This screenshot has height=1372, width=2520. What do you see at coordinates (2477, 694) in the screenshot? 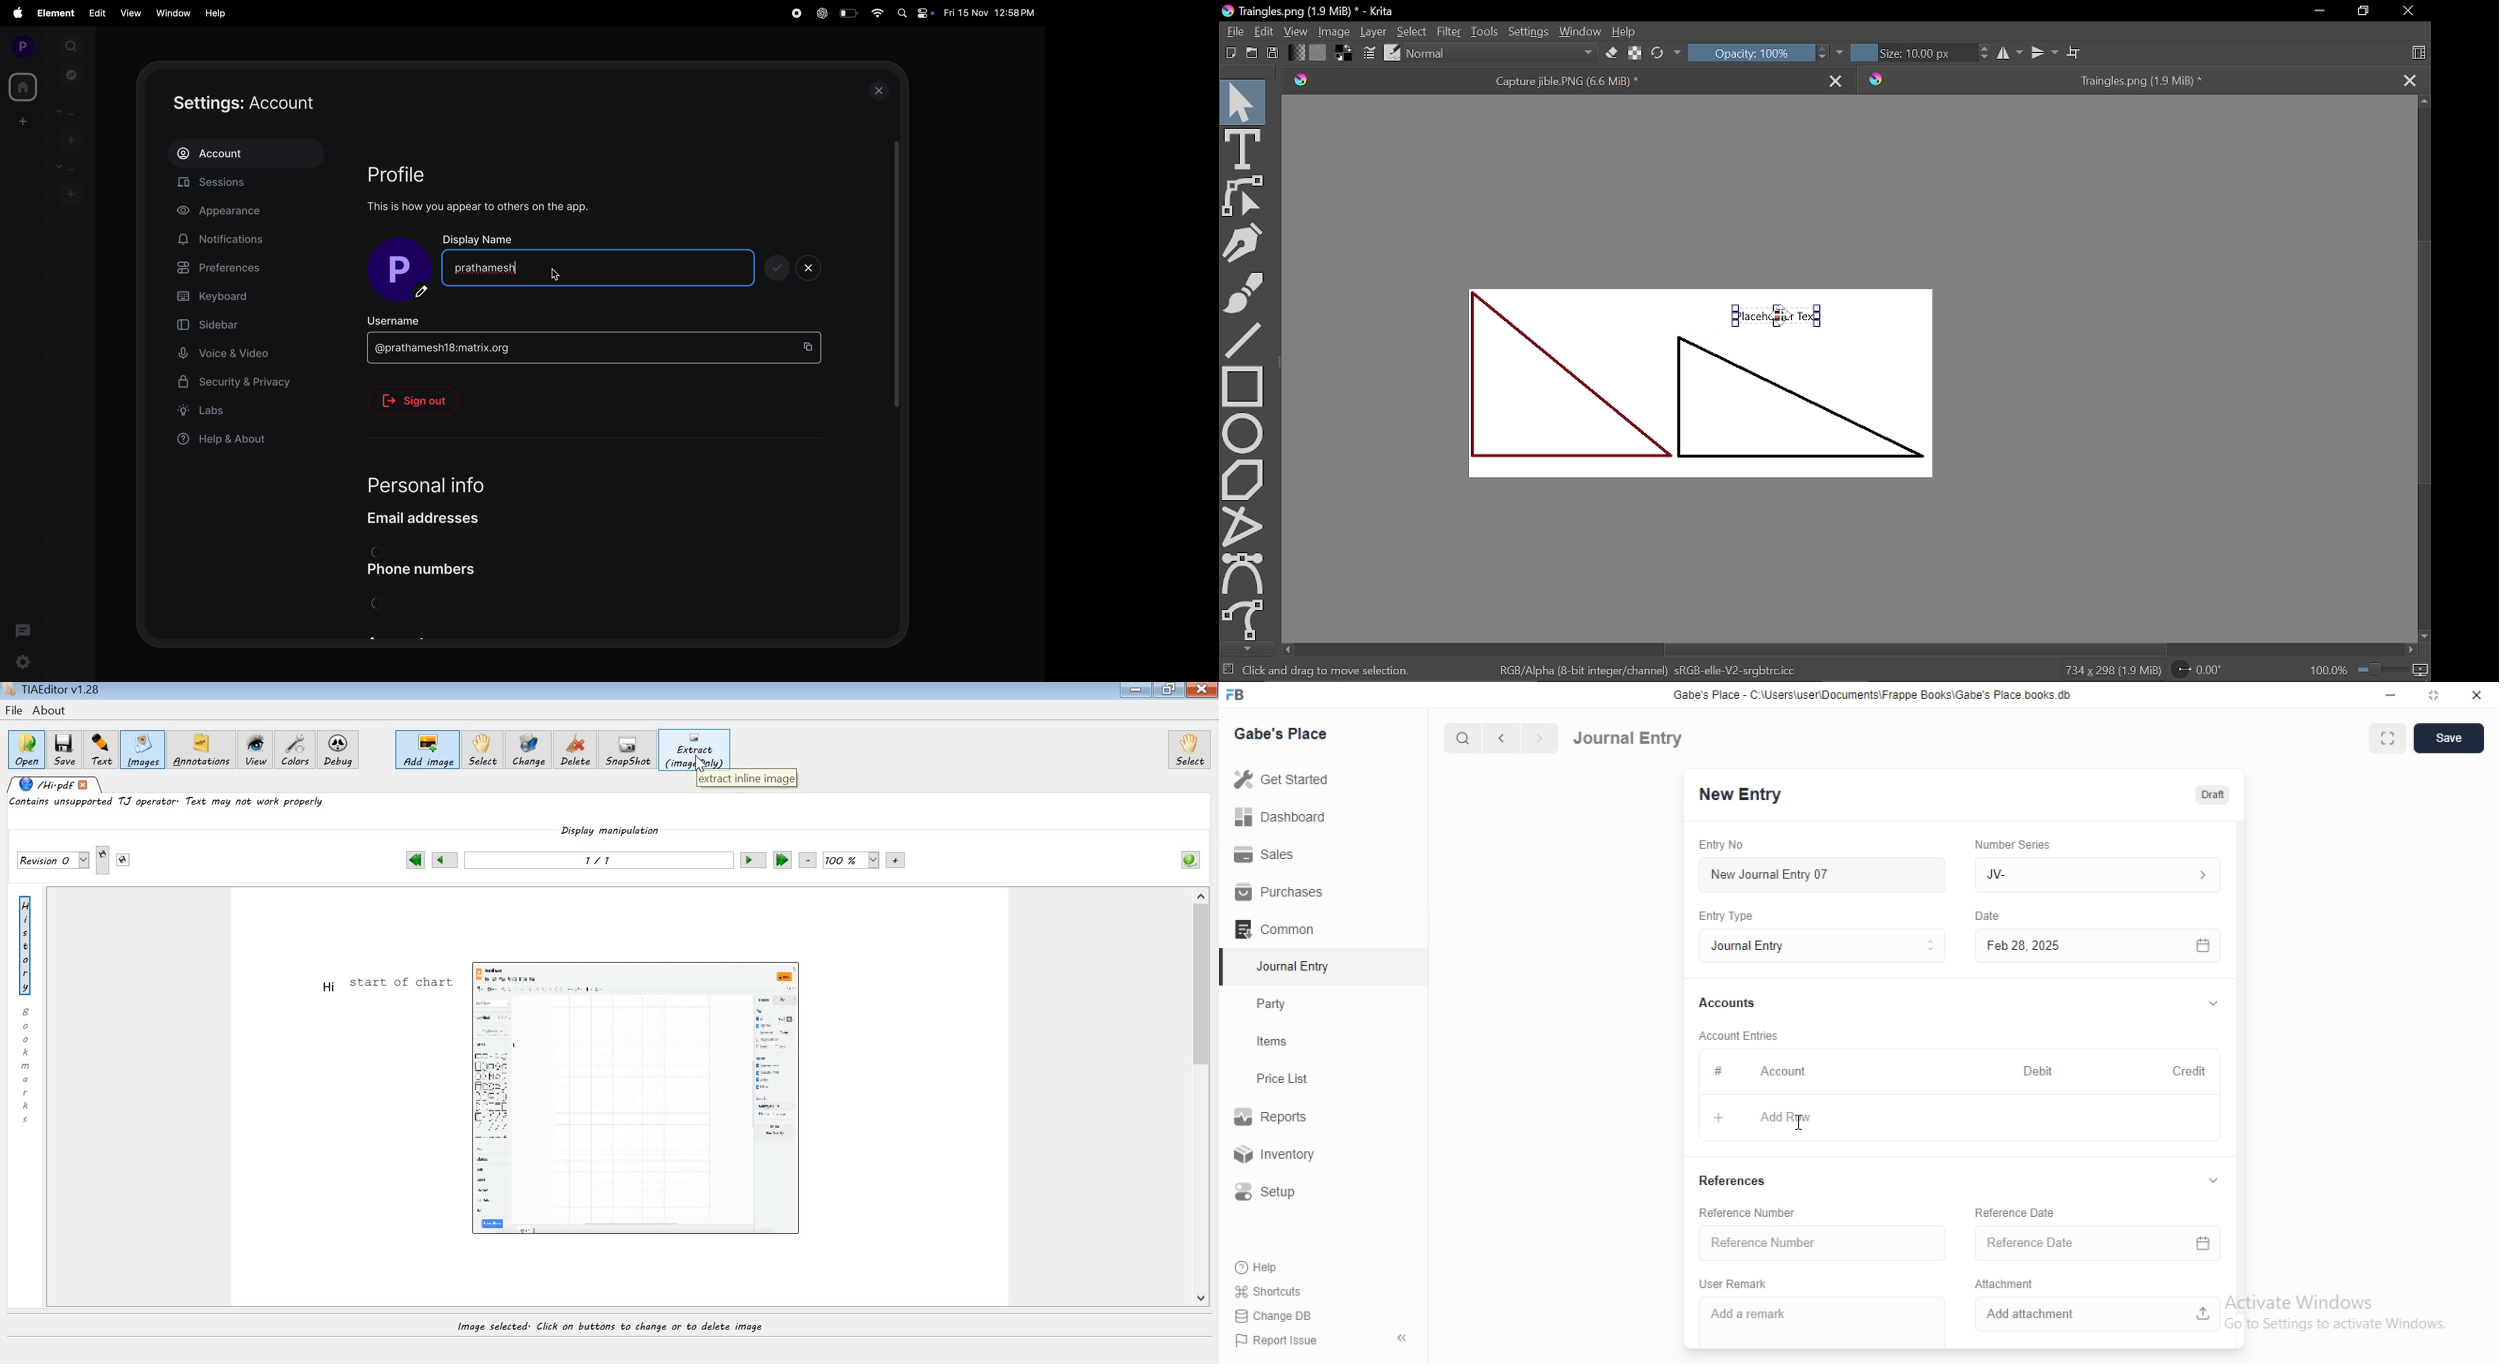
I see `close` at bounding box center [2477, 694].